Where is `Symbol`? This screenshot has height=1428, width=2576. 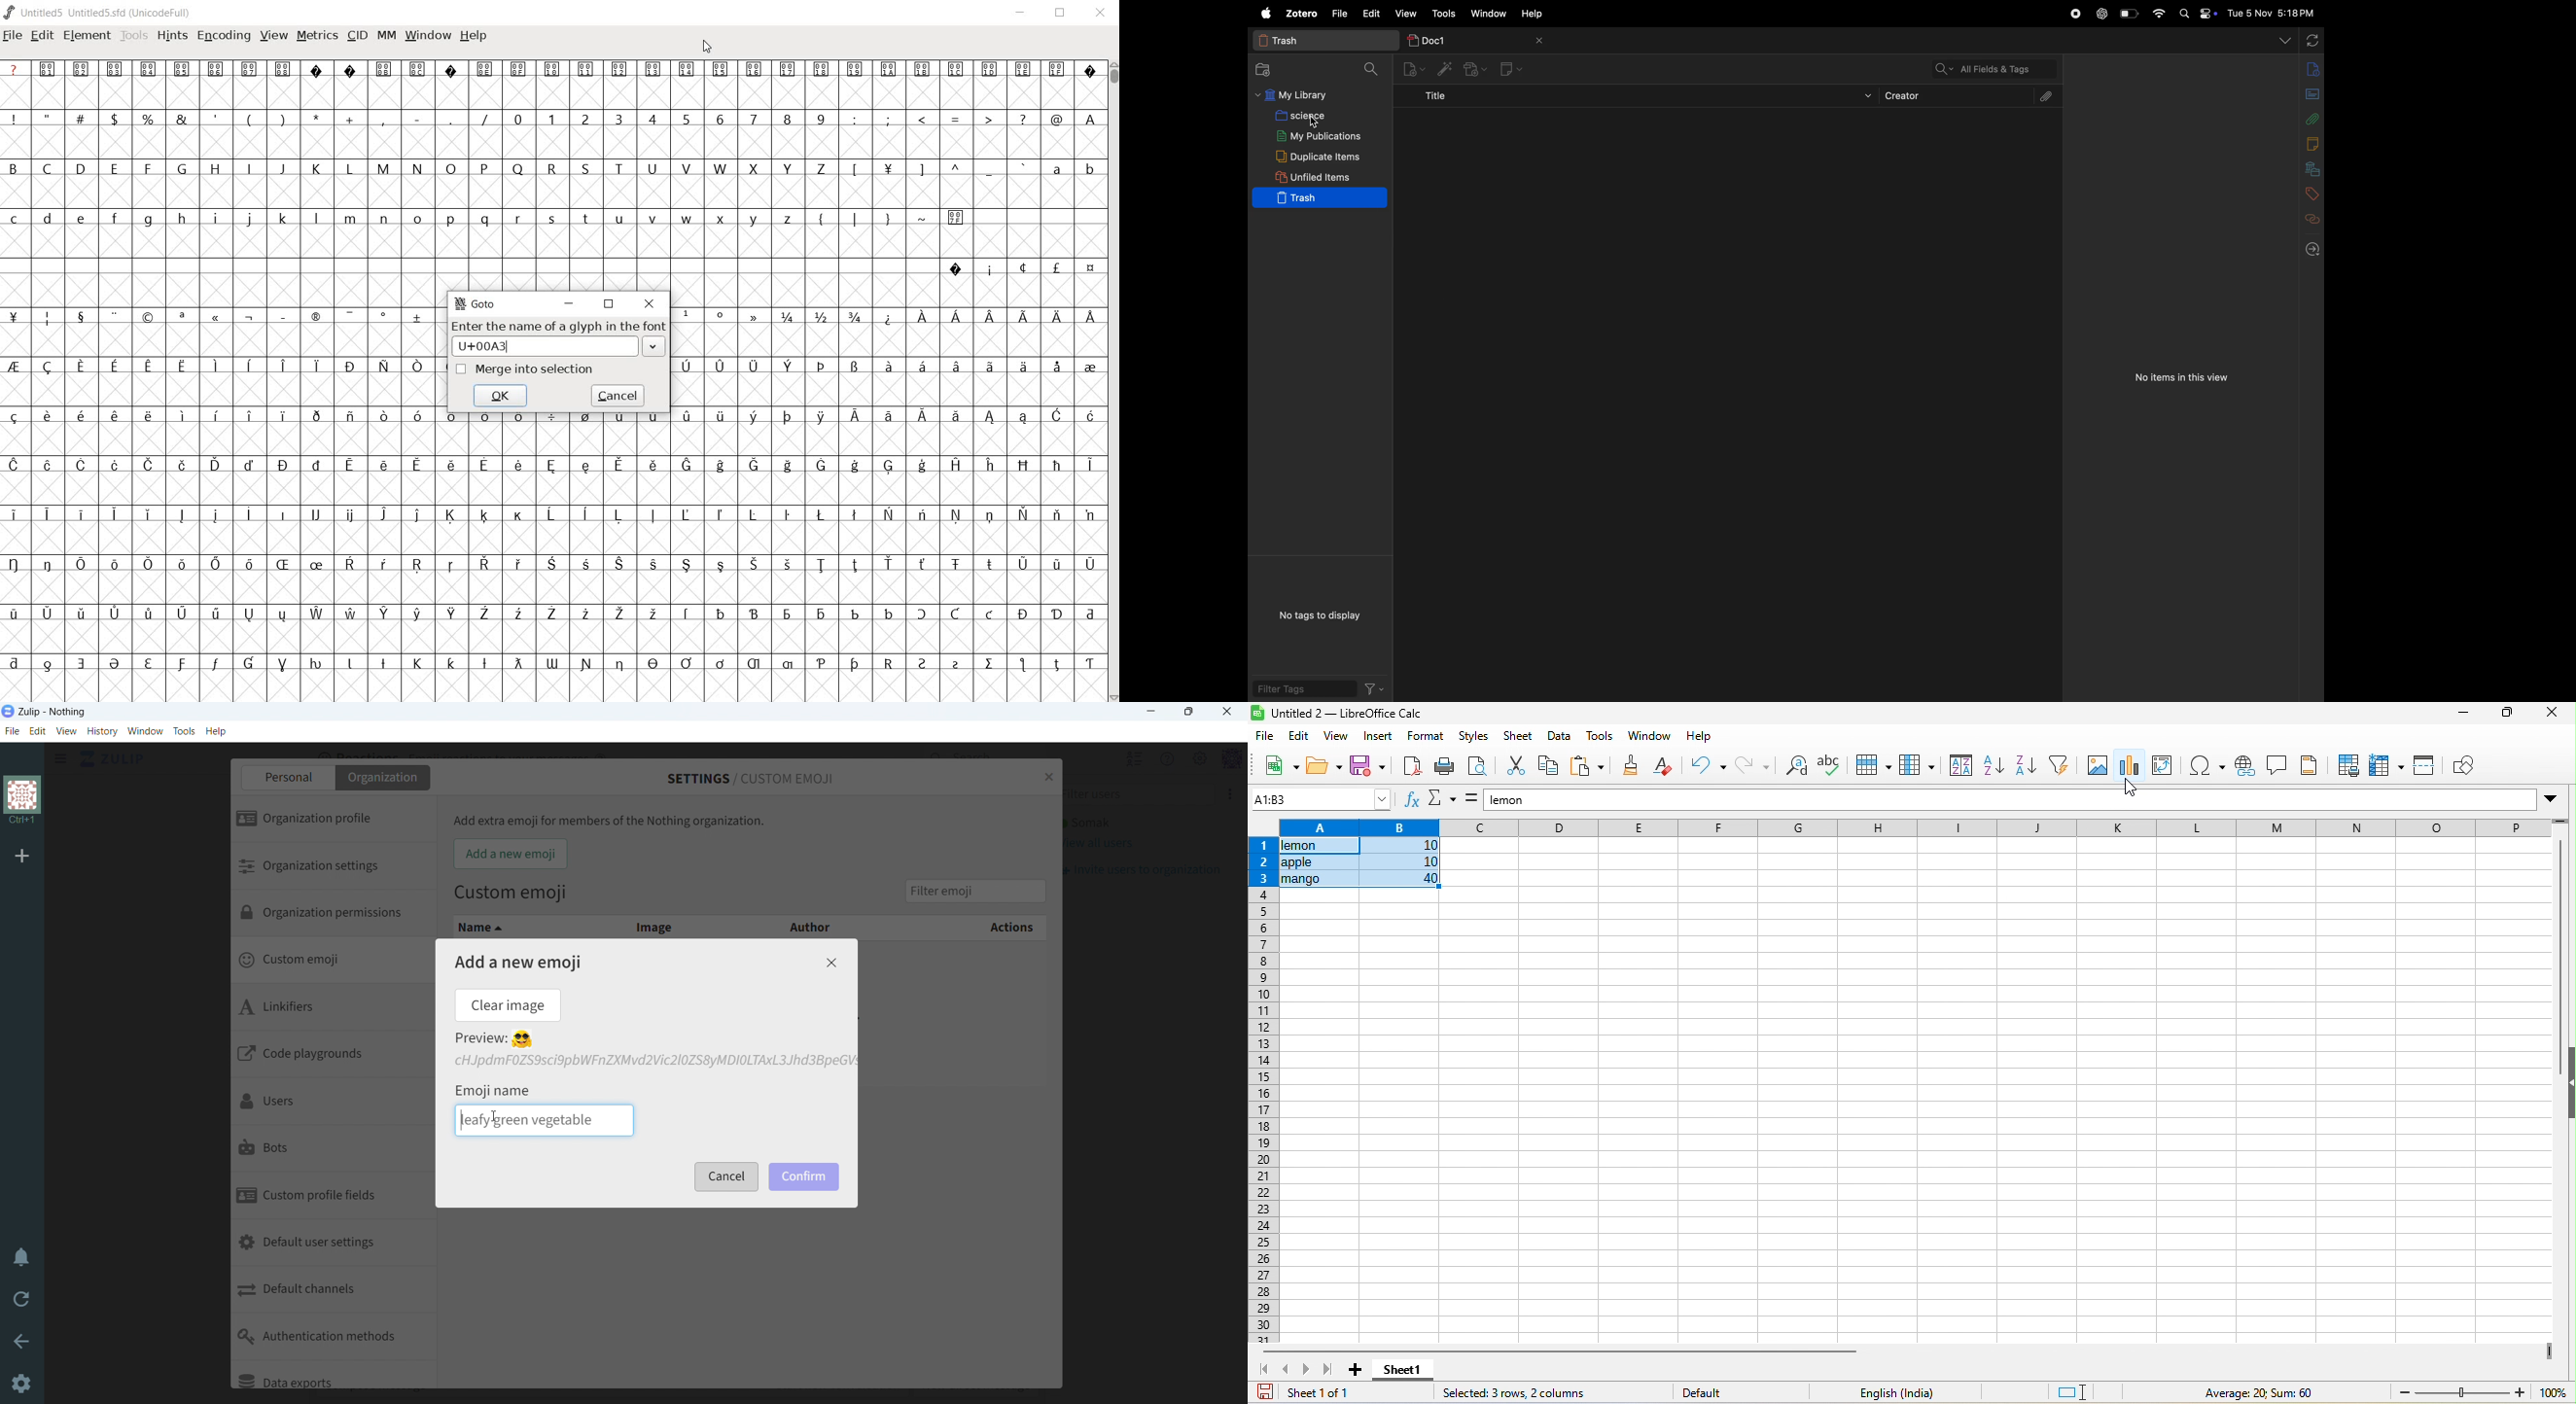
Symbol is located at coordinates (350, 69).